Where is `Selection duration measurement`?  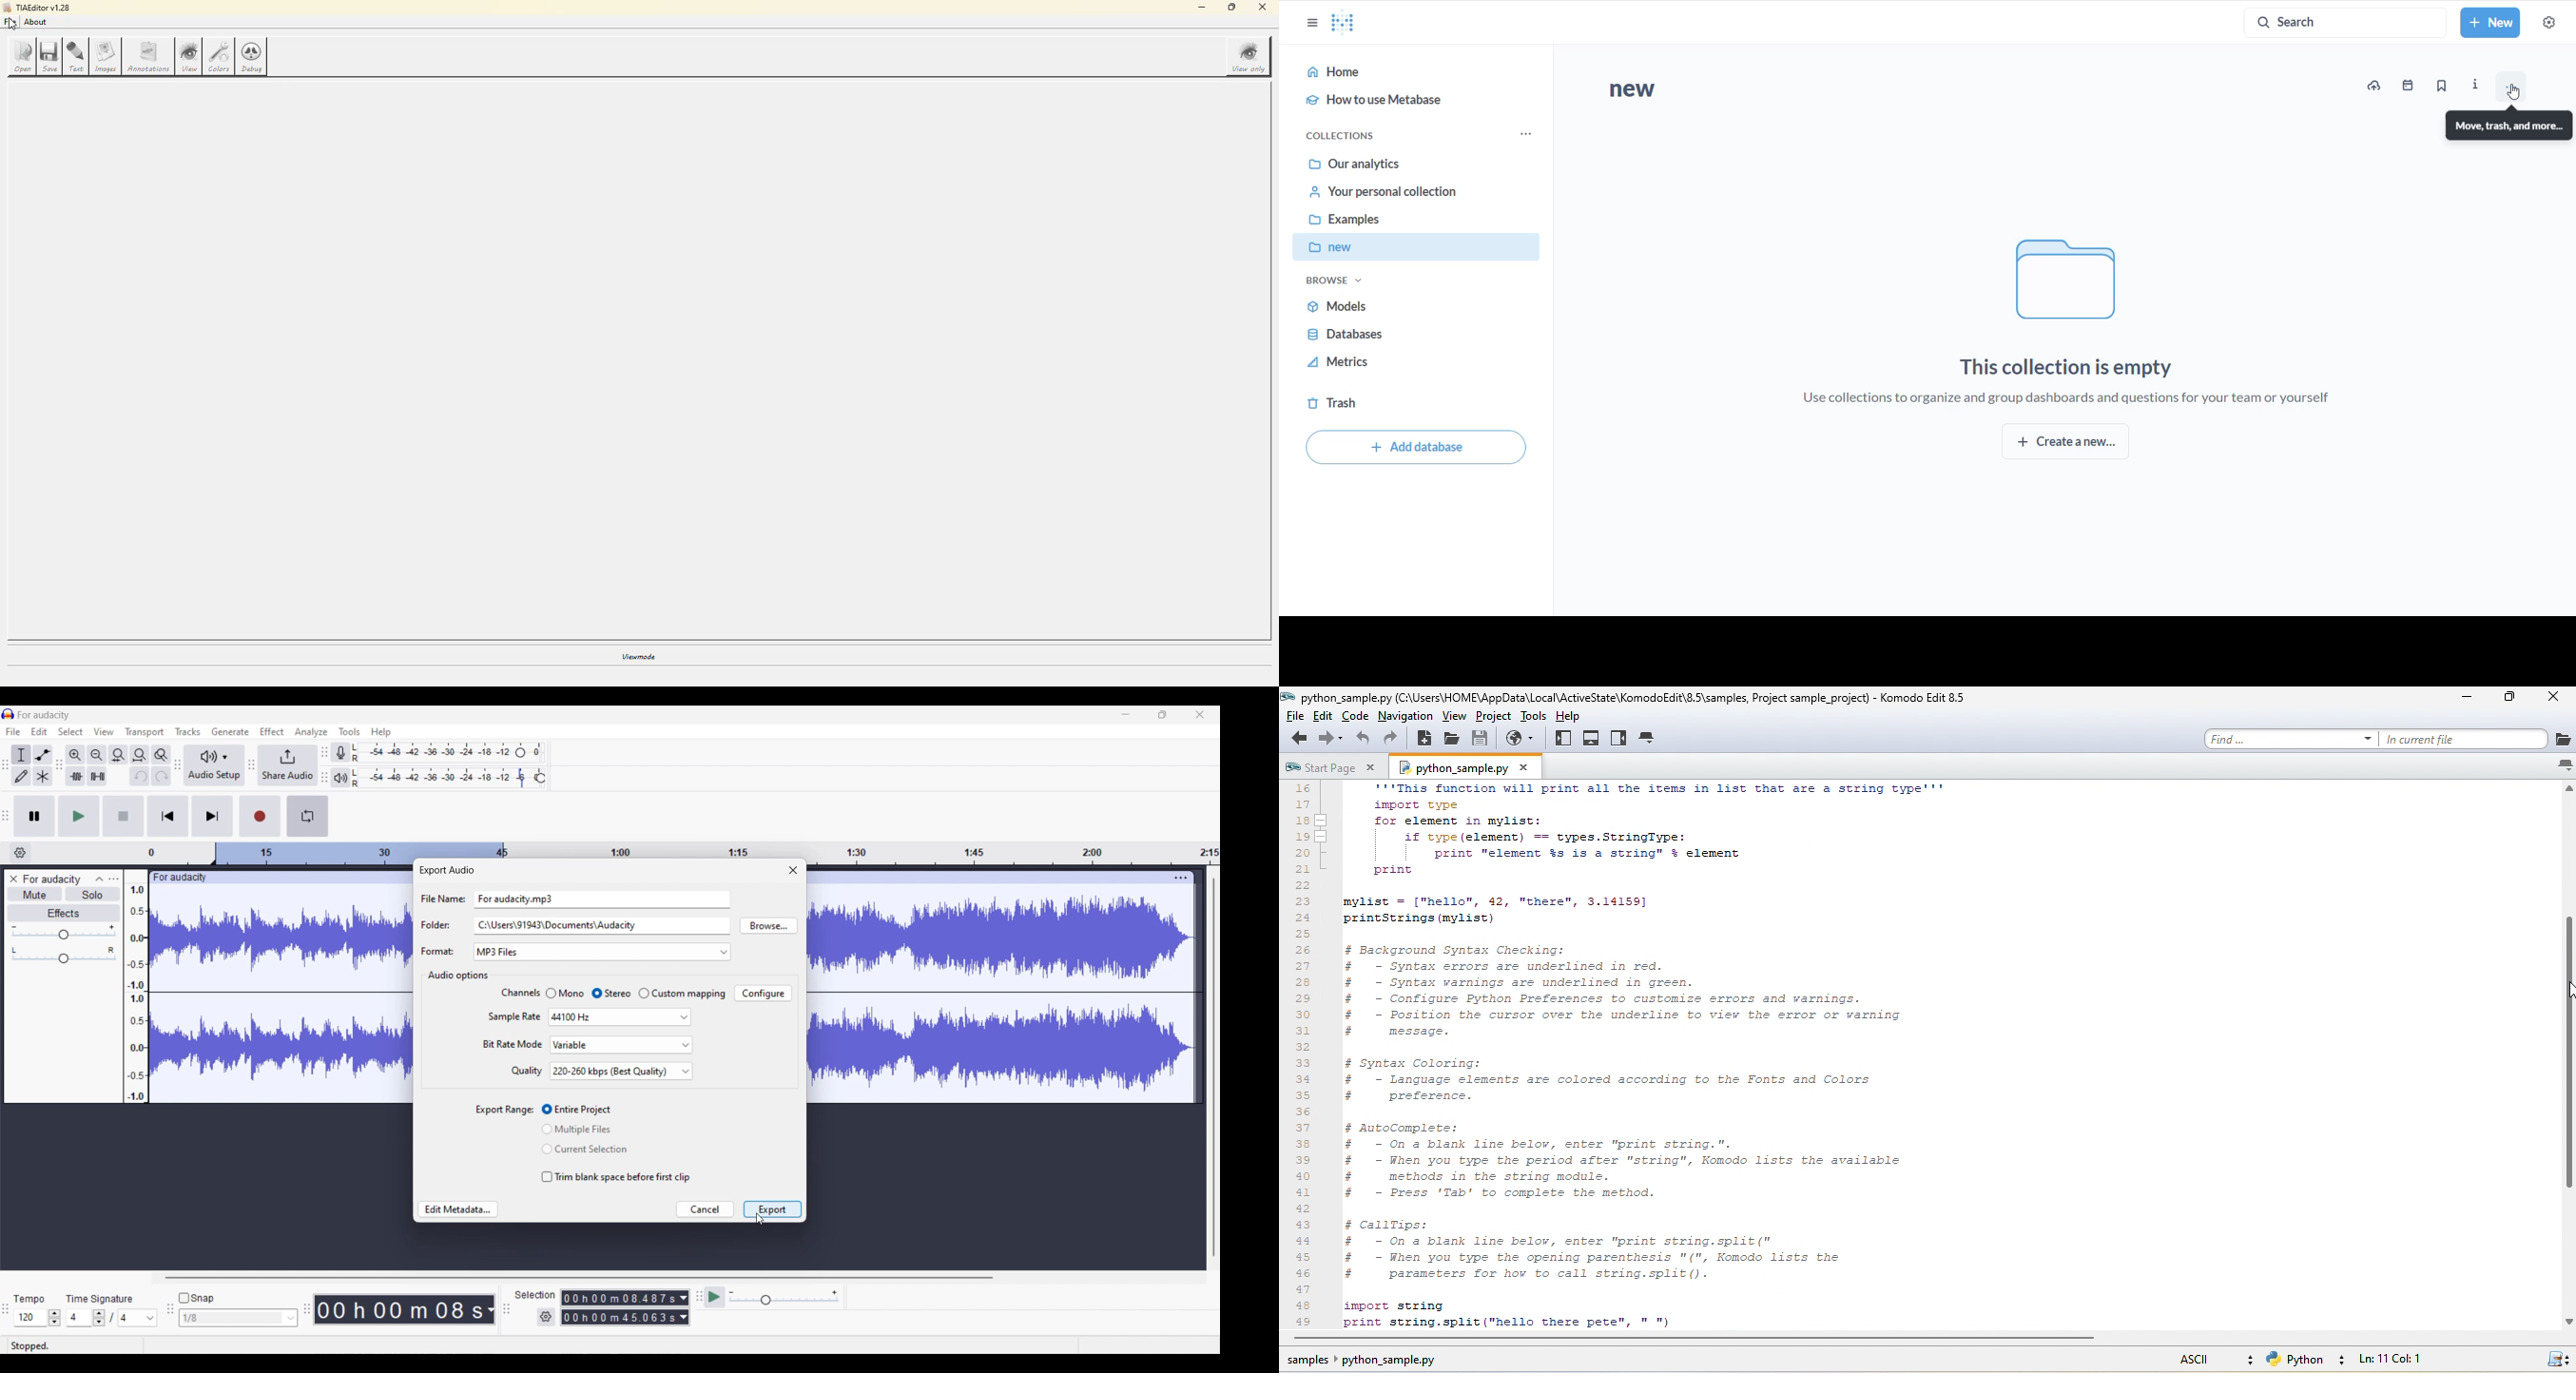
Selection duration measurement is located at coordinates (620, 1317).